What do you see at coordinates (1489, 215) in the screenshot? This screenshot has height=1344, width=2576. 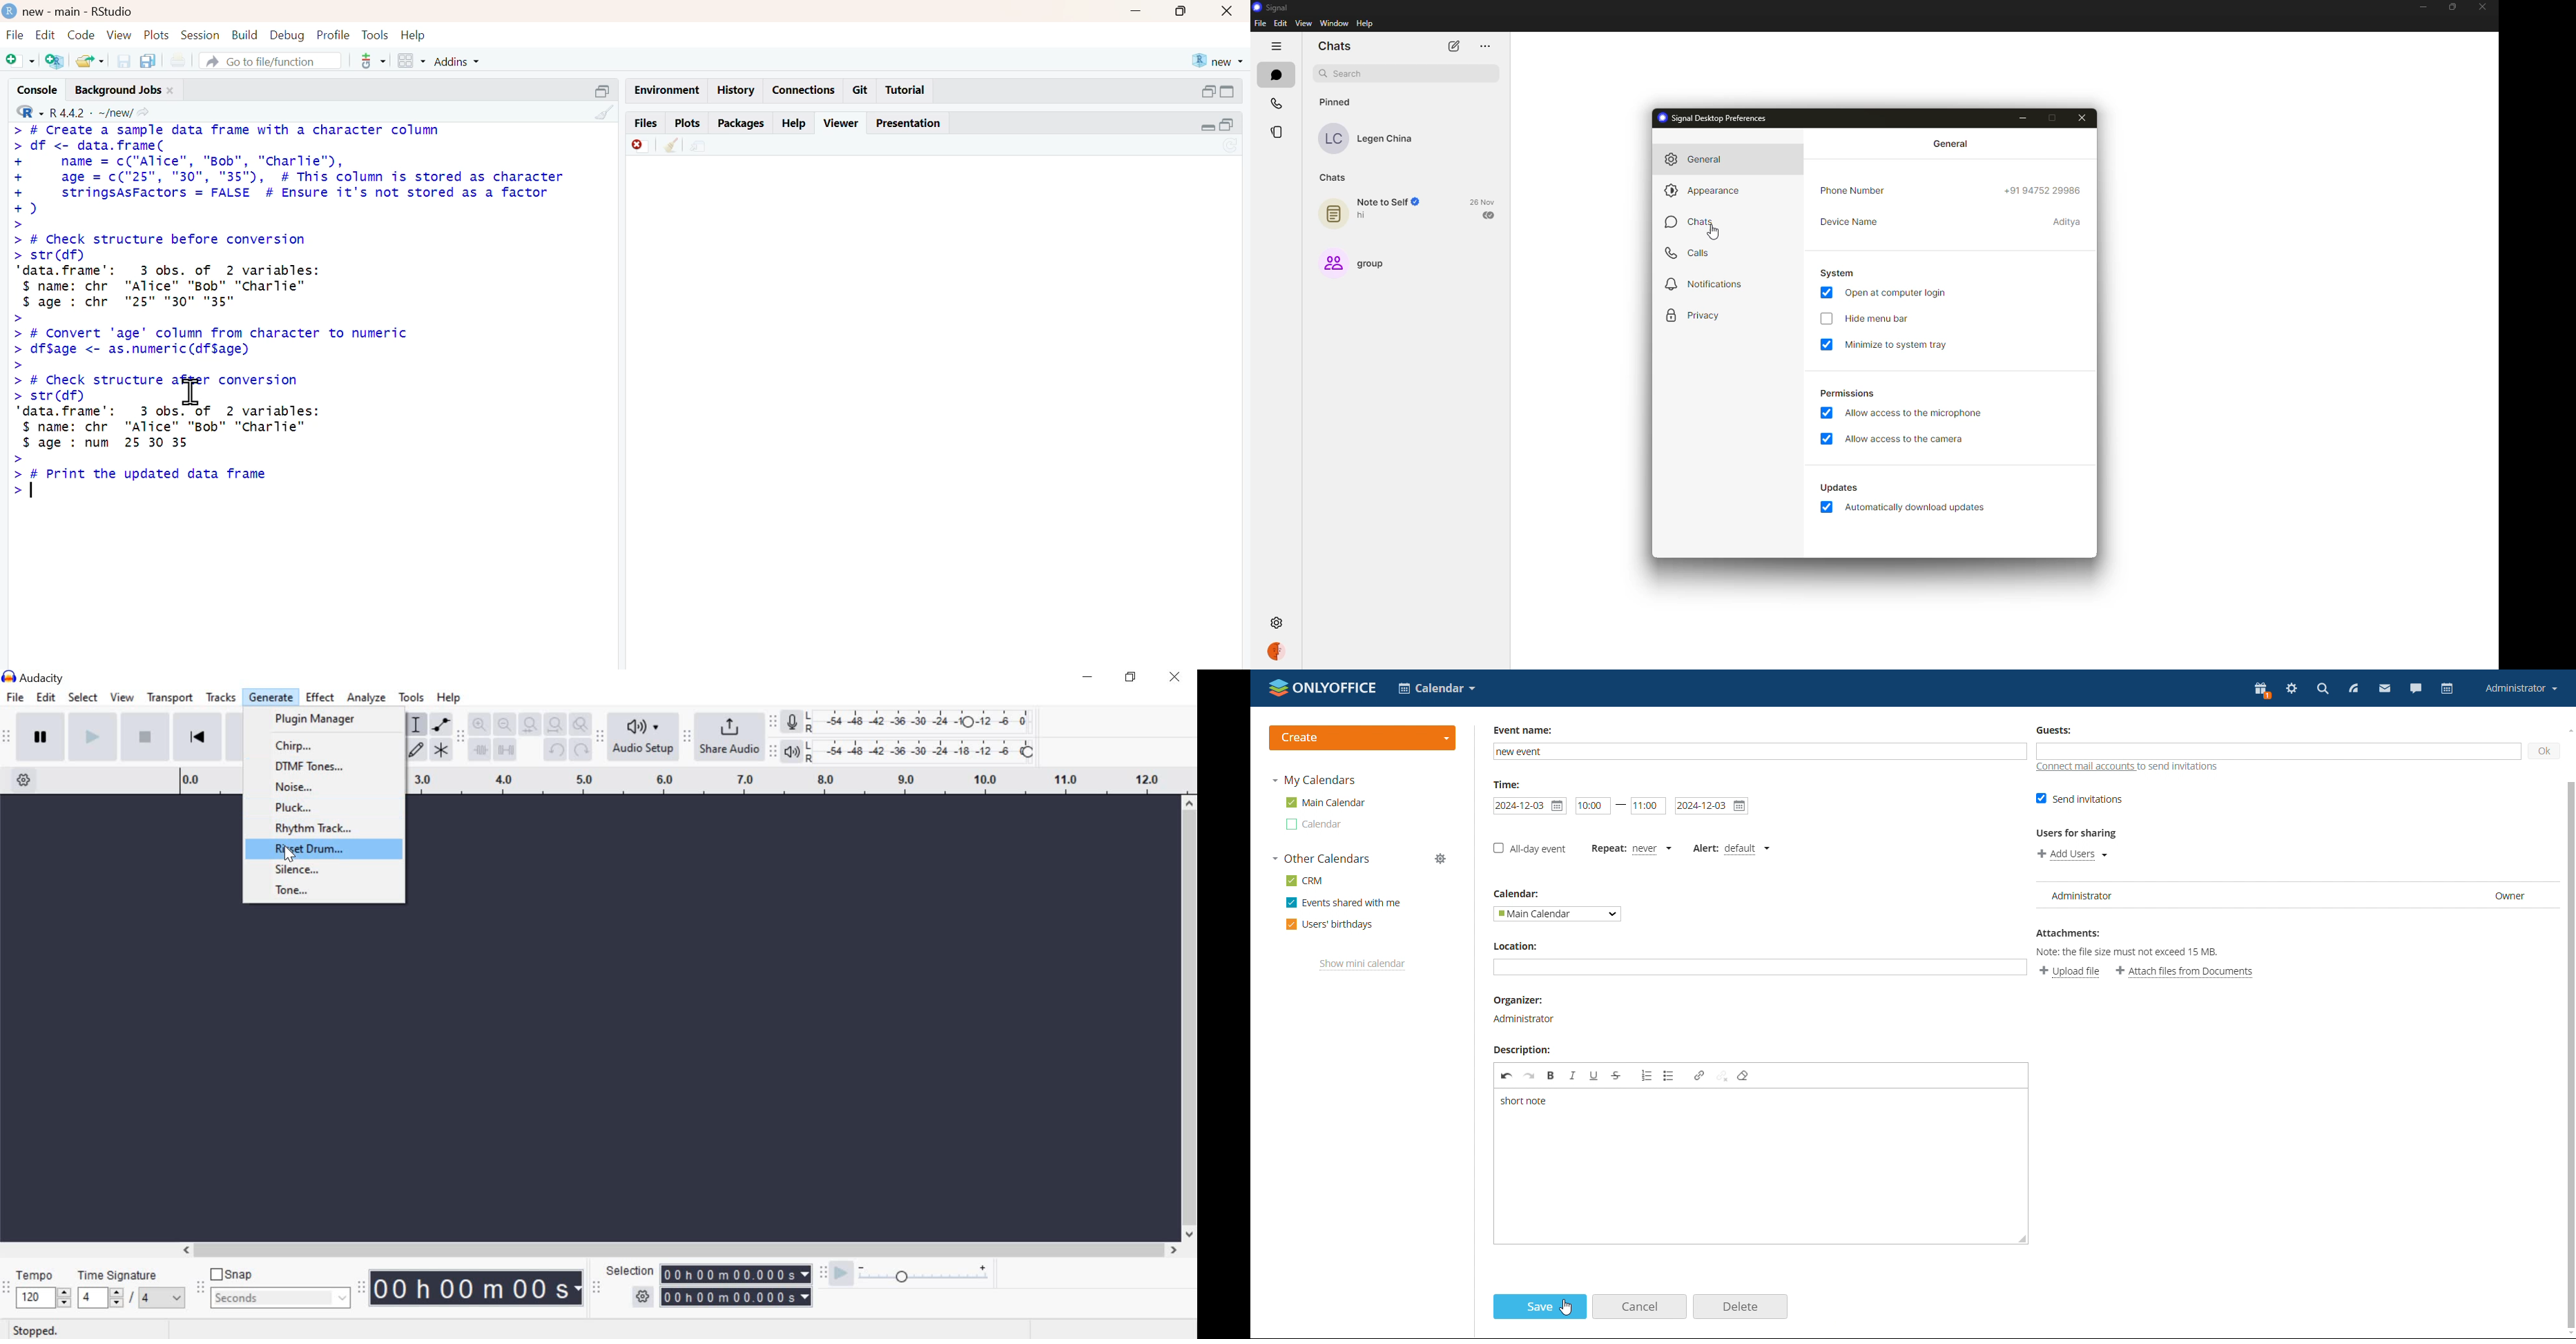 I see `sent` at bounding box center [1489, 215].